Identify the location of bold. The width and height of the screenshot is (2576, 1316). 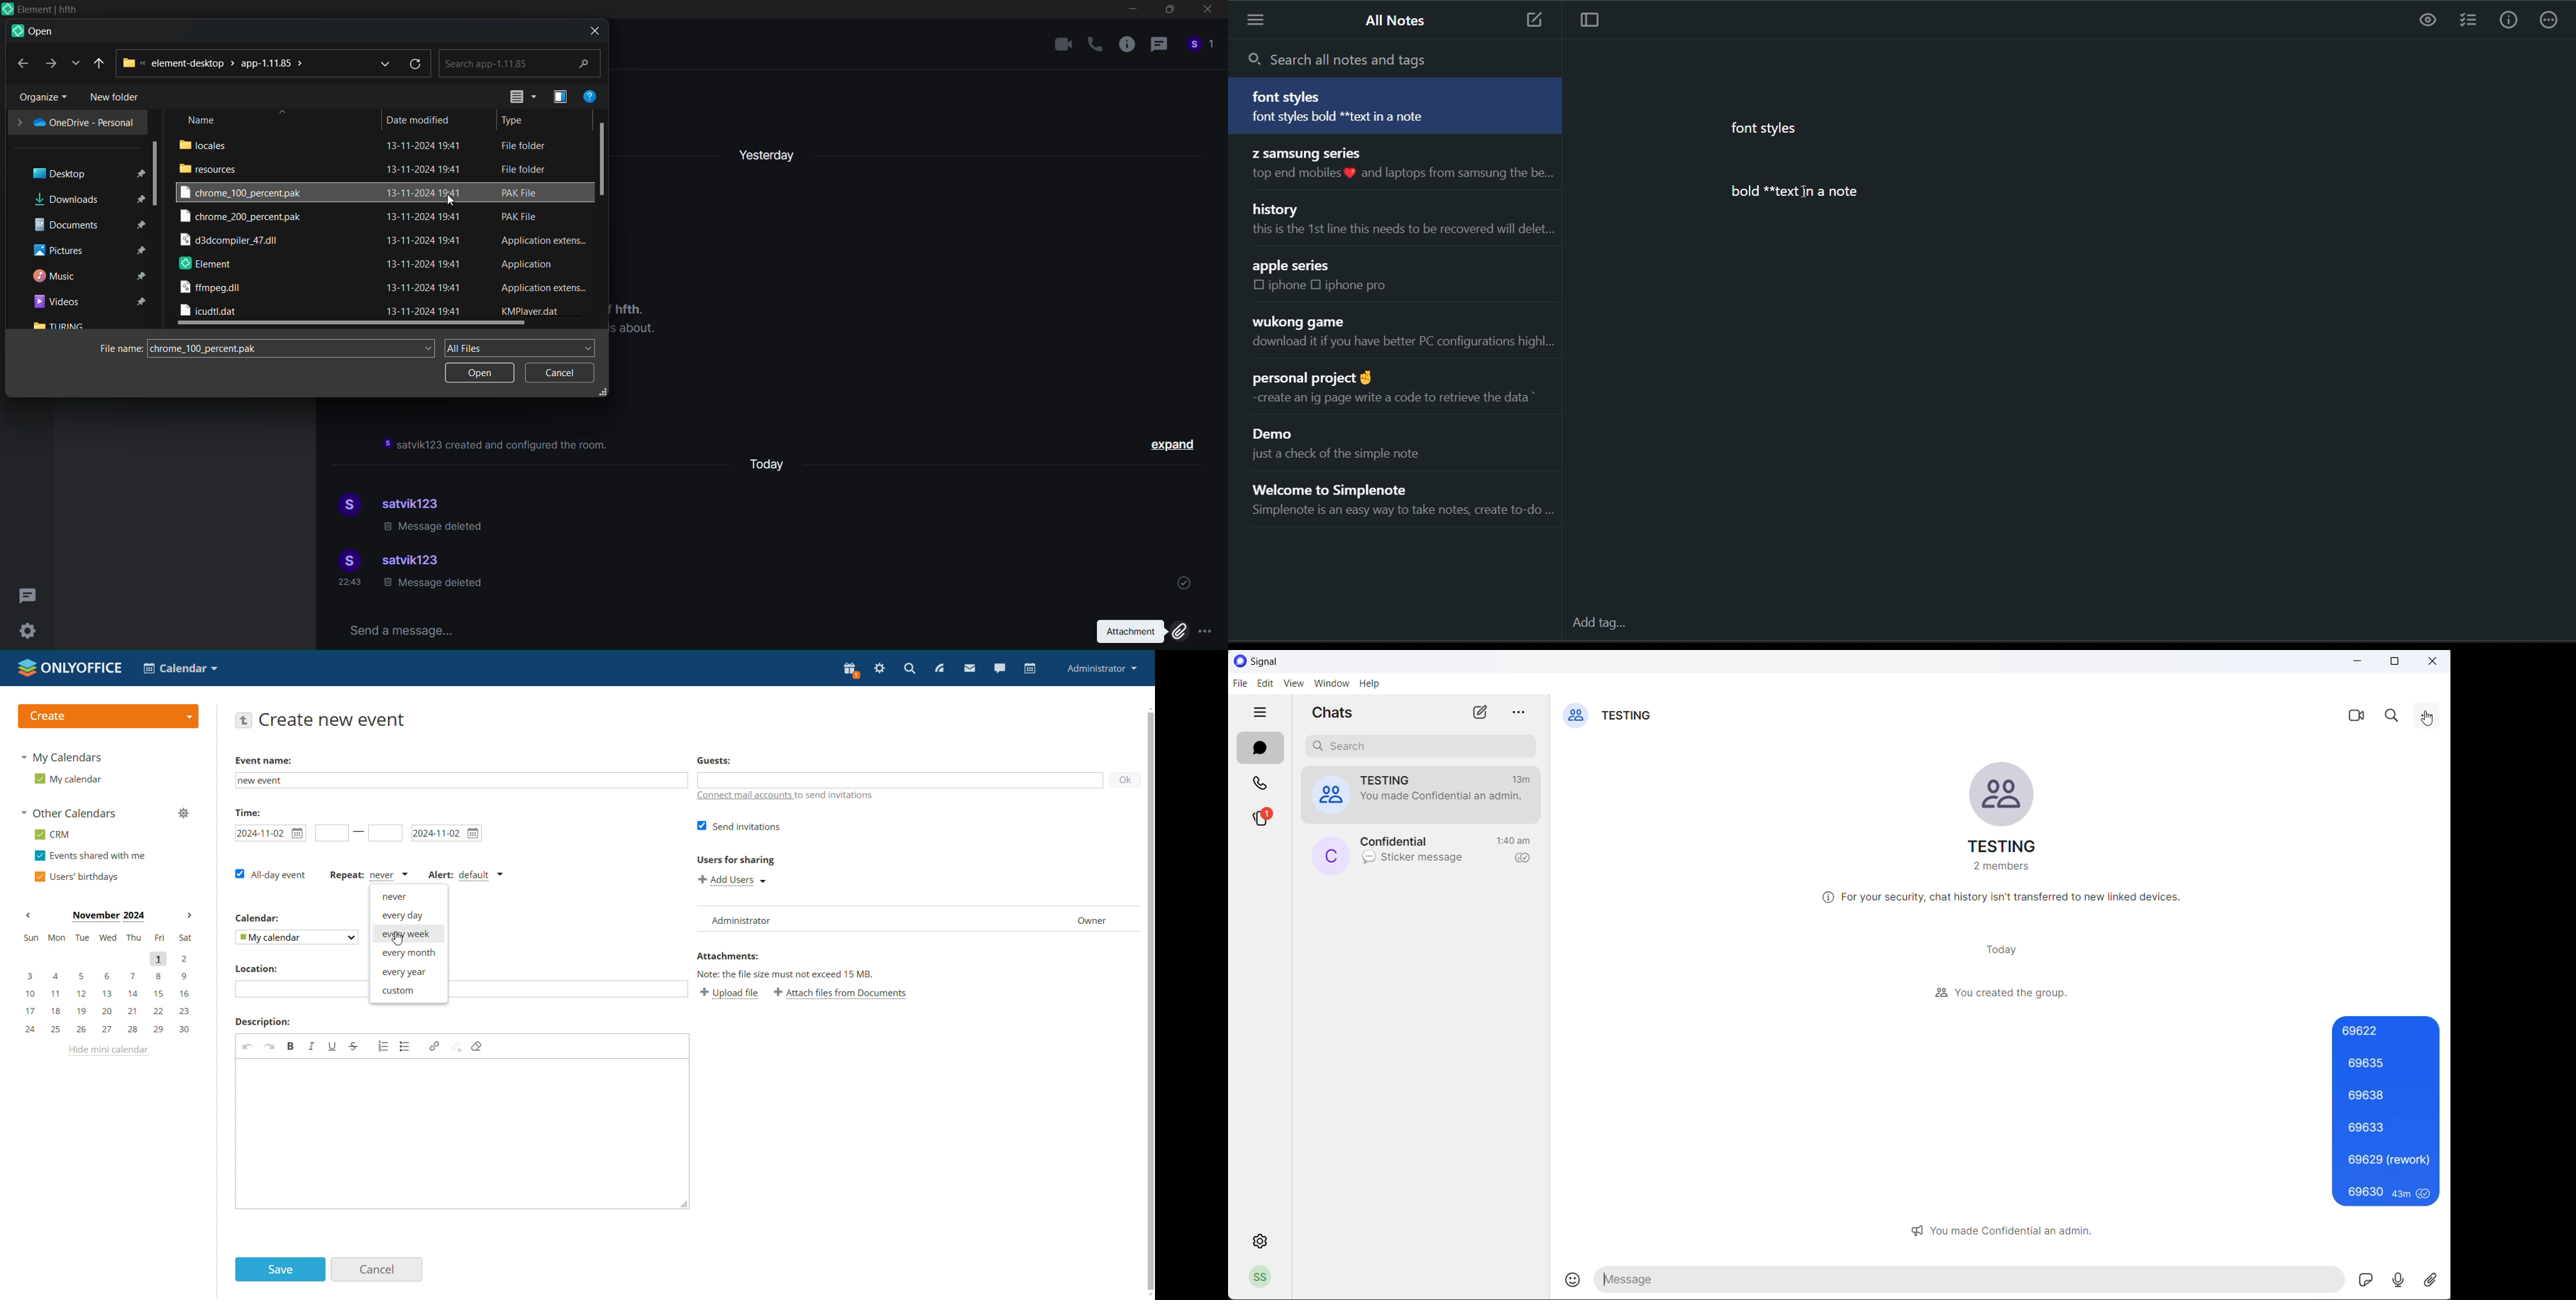
(292, 1046).